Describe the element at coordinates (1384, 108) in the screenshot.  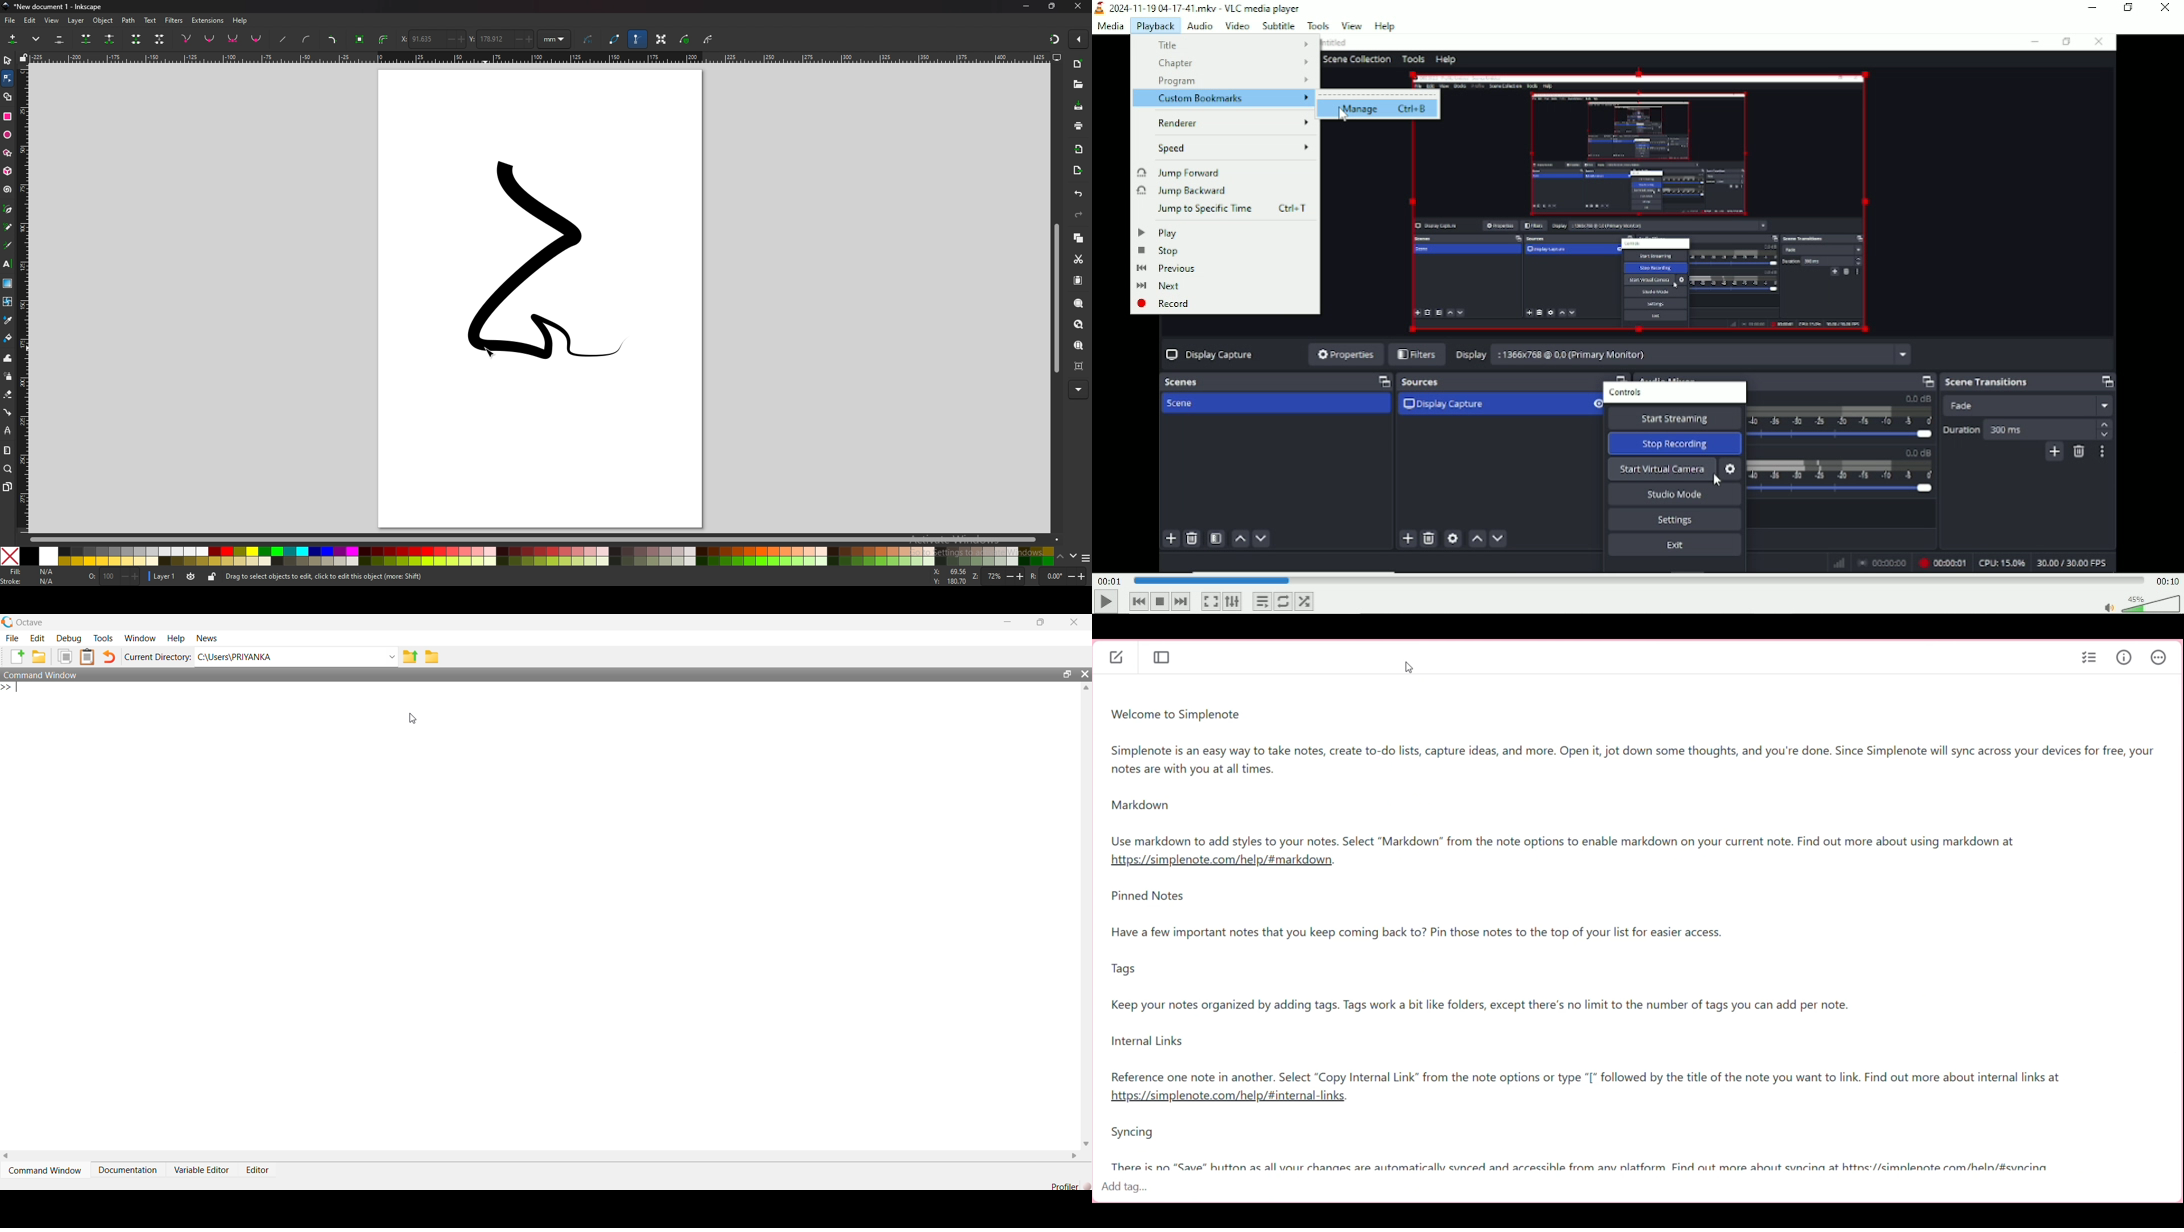
I see `Manage` at that location.